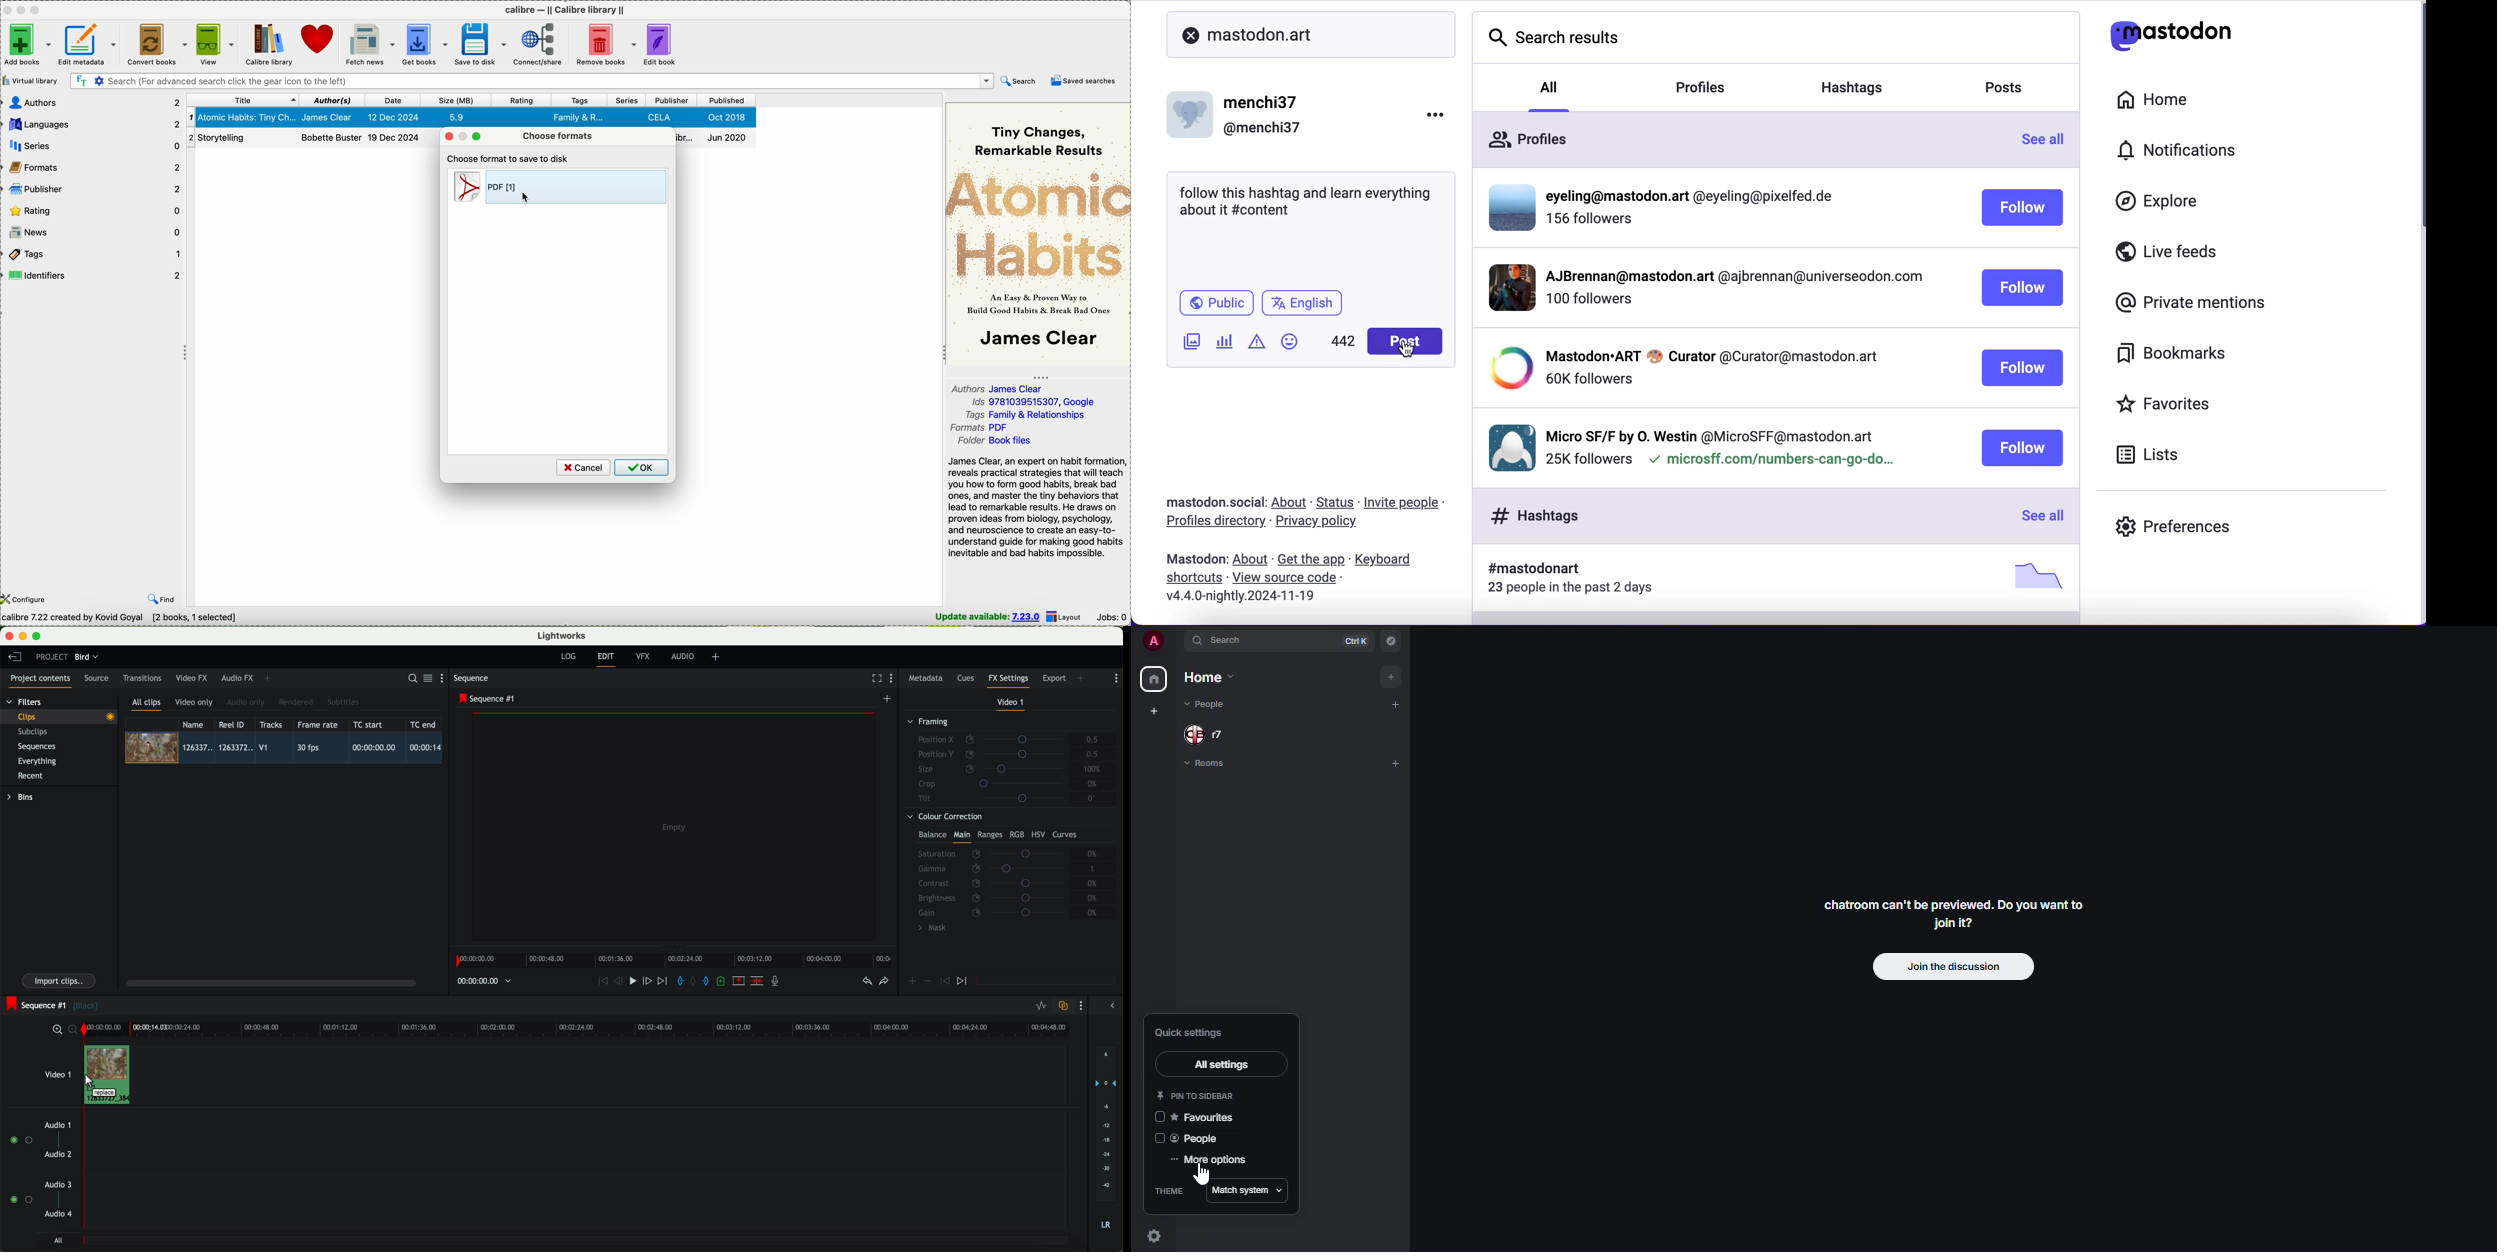 The image size is (2520, 1260). What do you see at coordinates (2202, 252) in the screenshot?
I see `live feeds` at bounding box center [2202, 252].